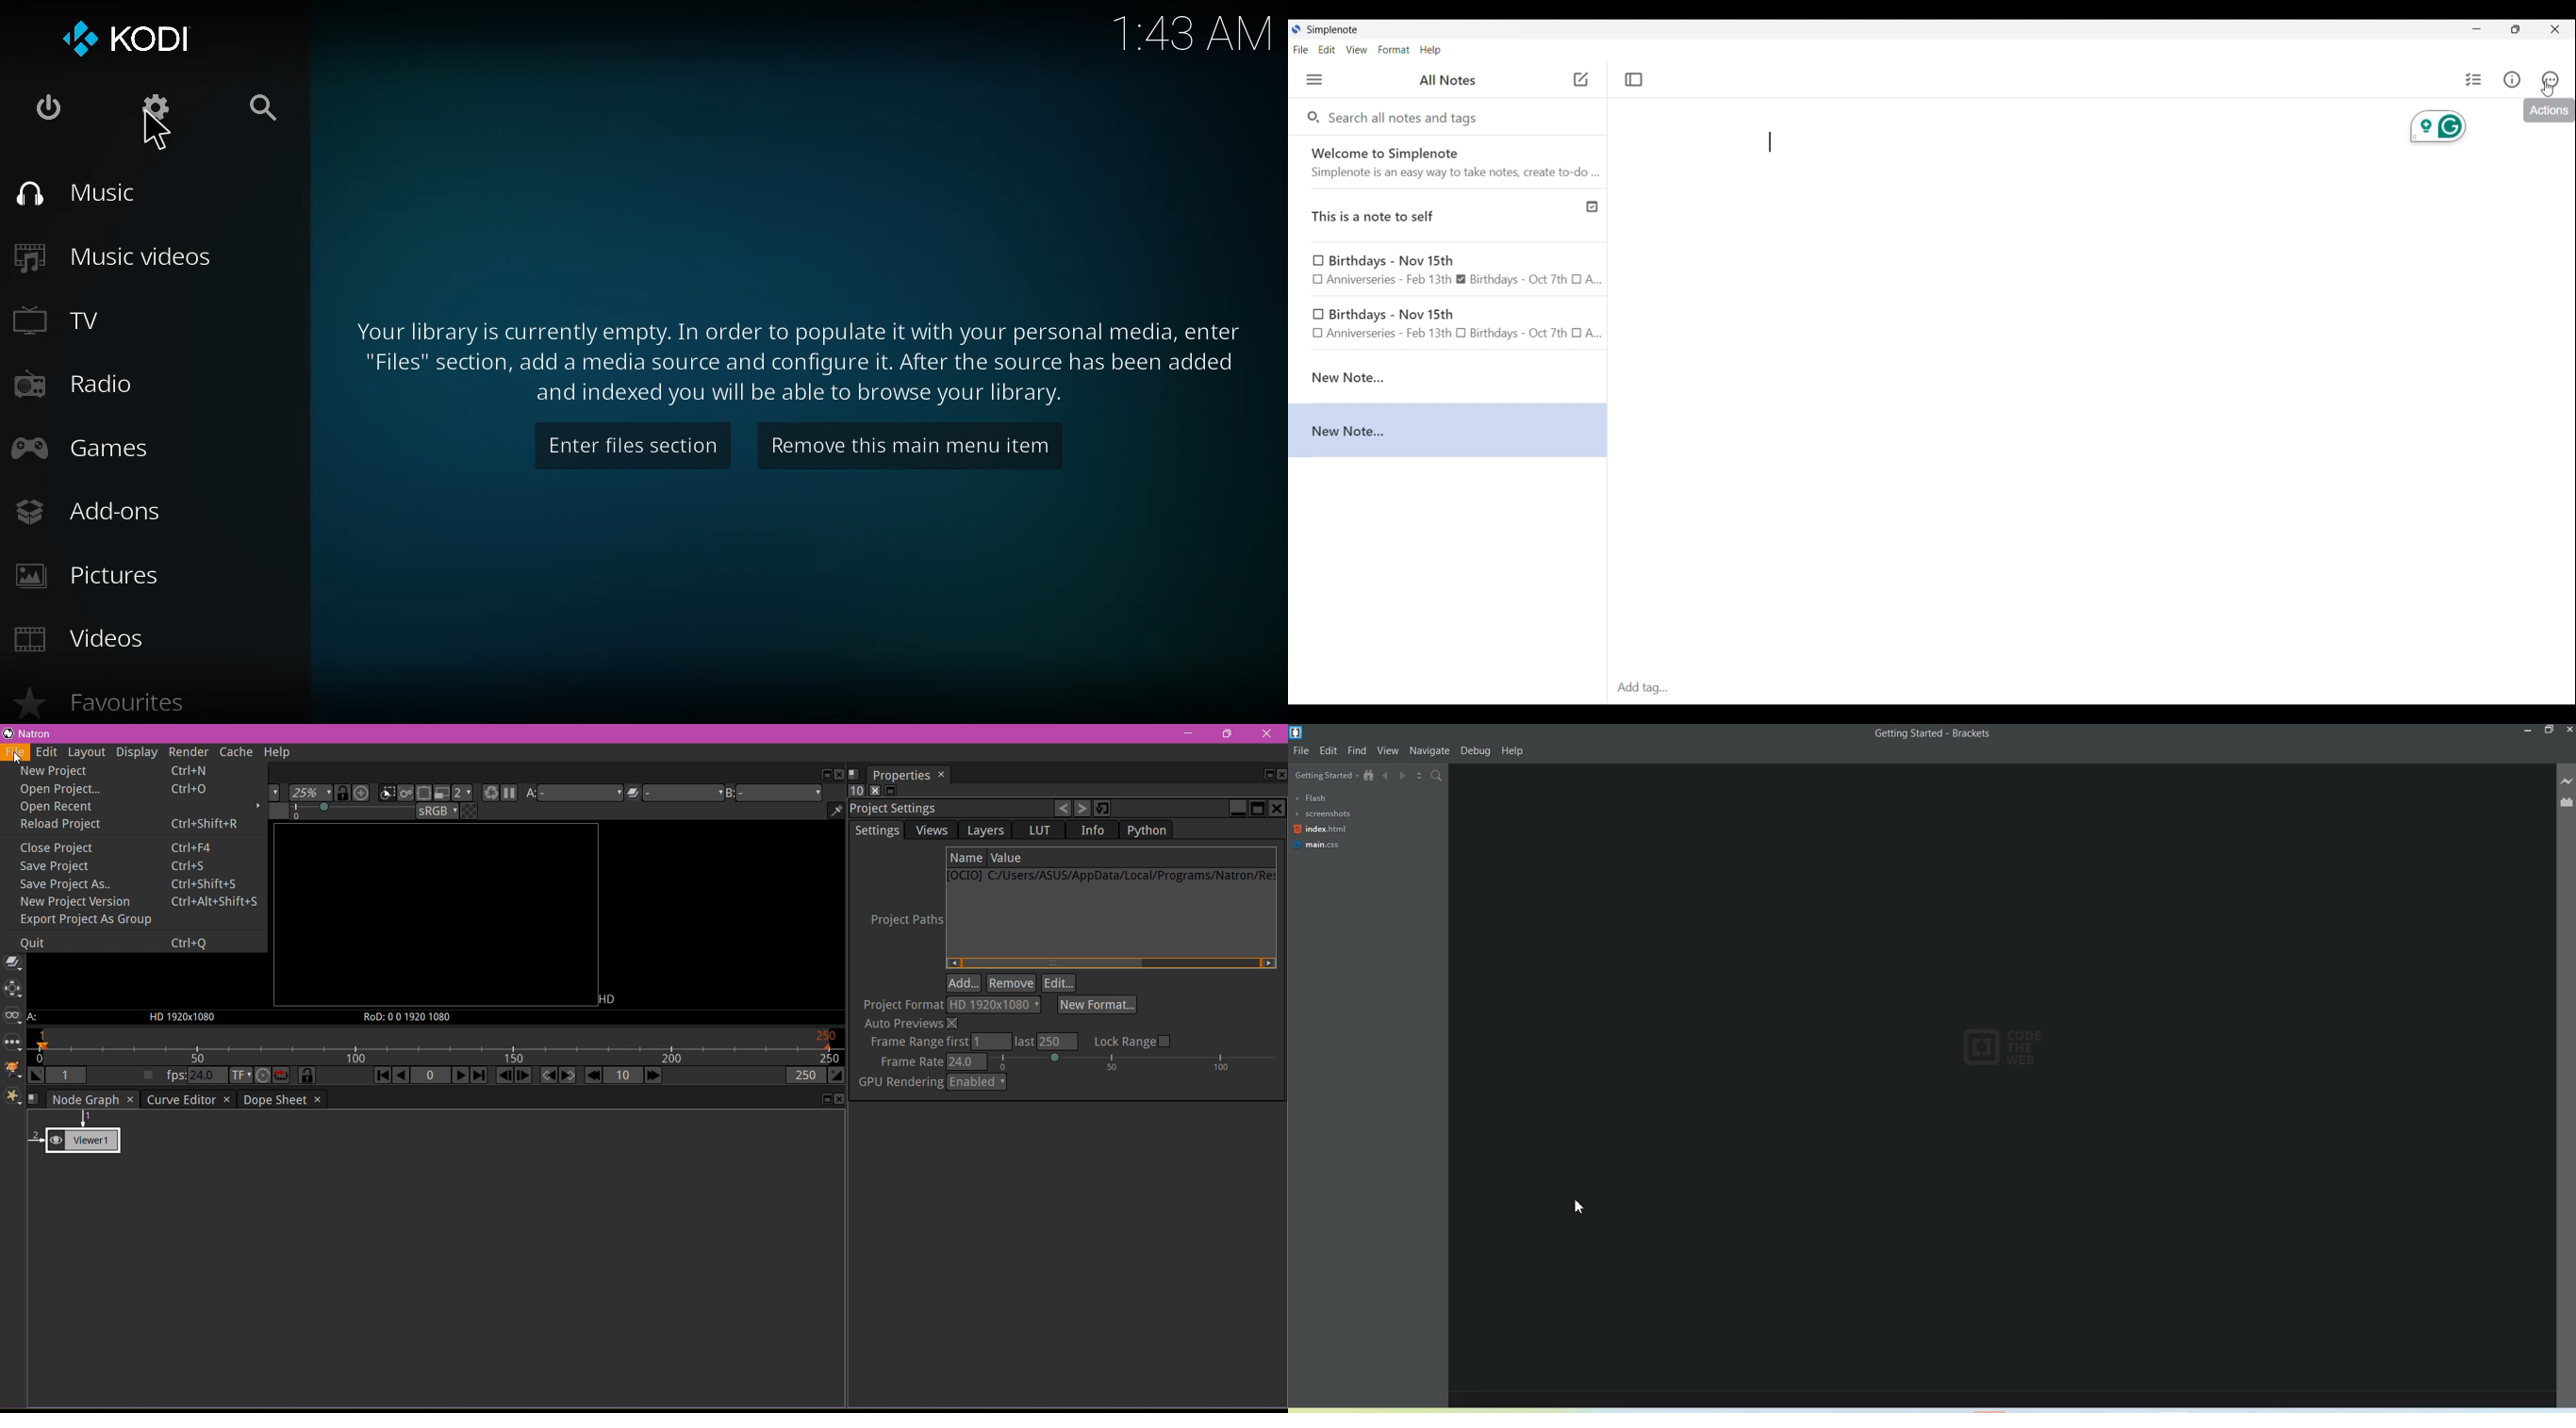  What do you see at coordinates (1328, 49) in the screenshot?
I see `Edit menu` at bounding box center [1328, 49].